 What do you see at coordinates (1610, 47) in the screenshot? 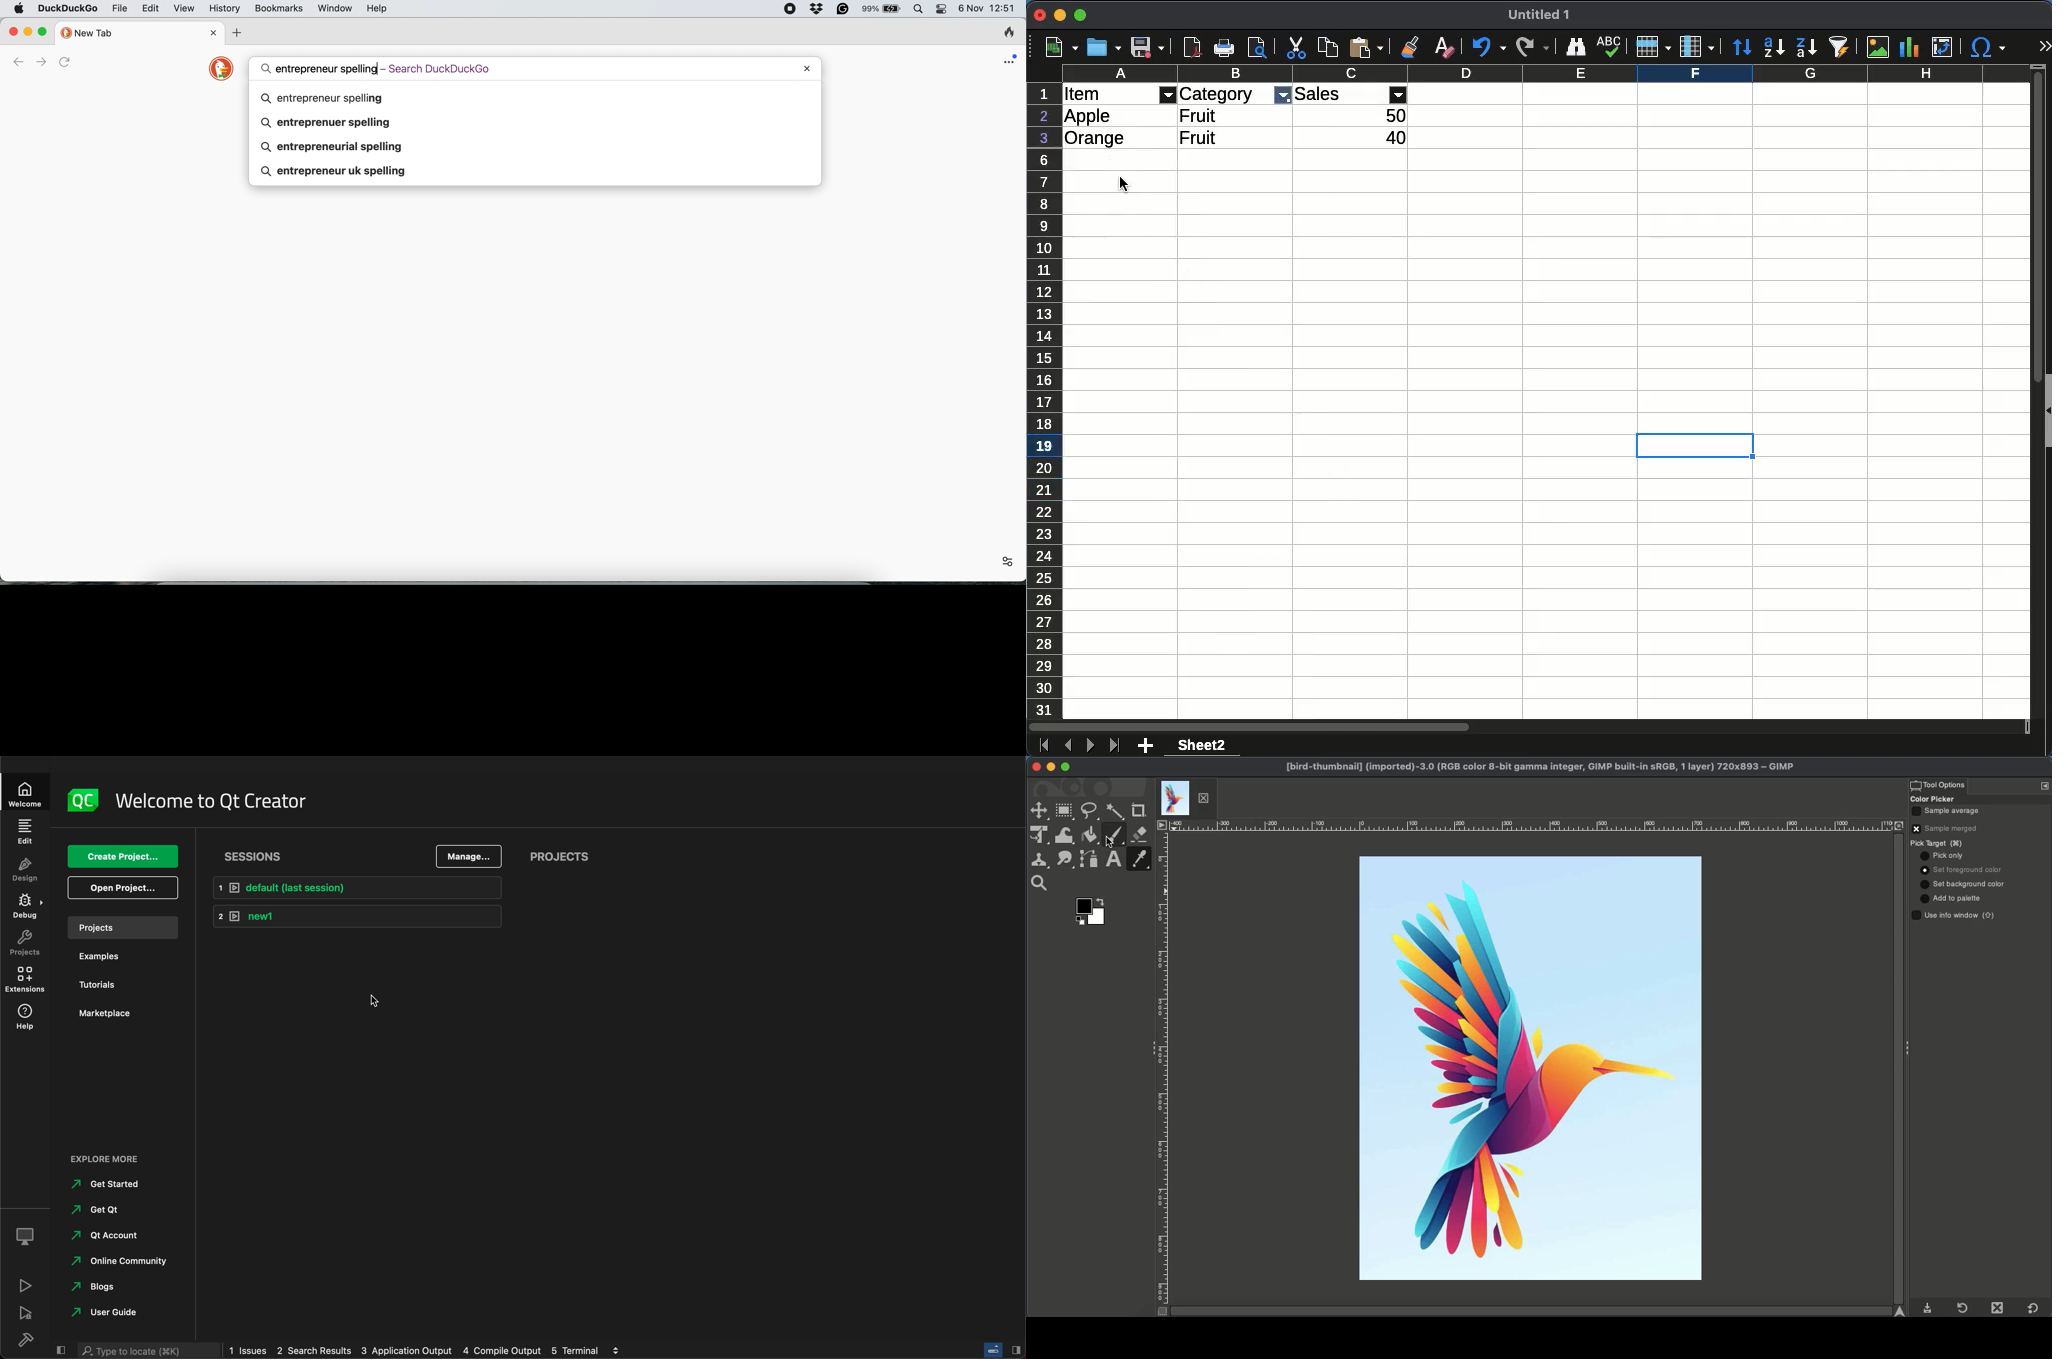
I see `spelling` at bounding box center [1610, 47].